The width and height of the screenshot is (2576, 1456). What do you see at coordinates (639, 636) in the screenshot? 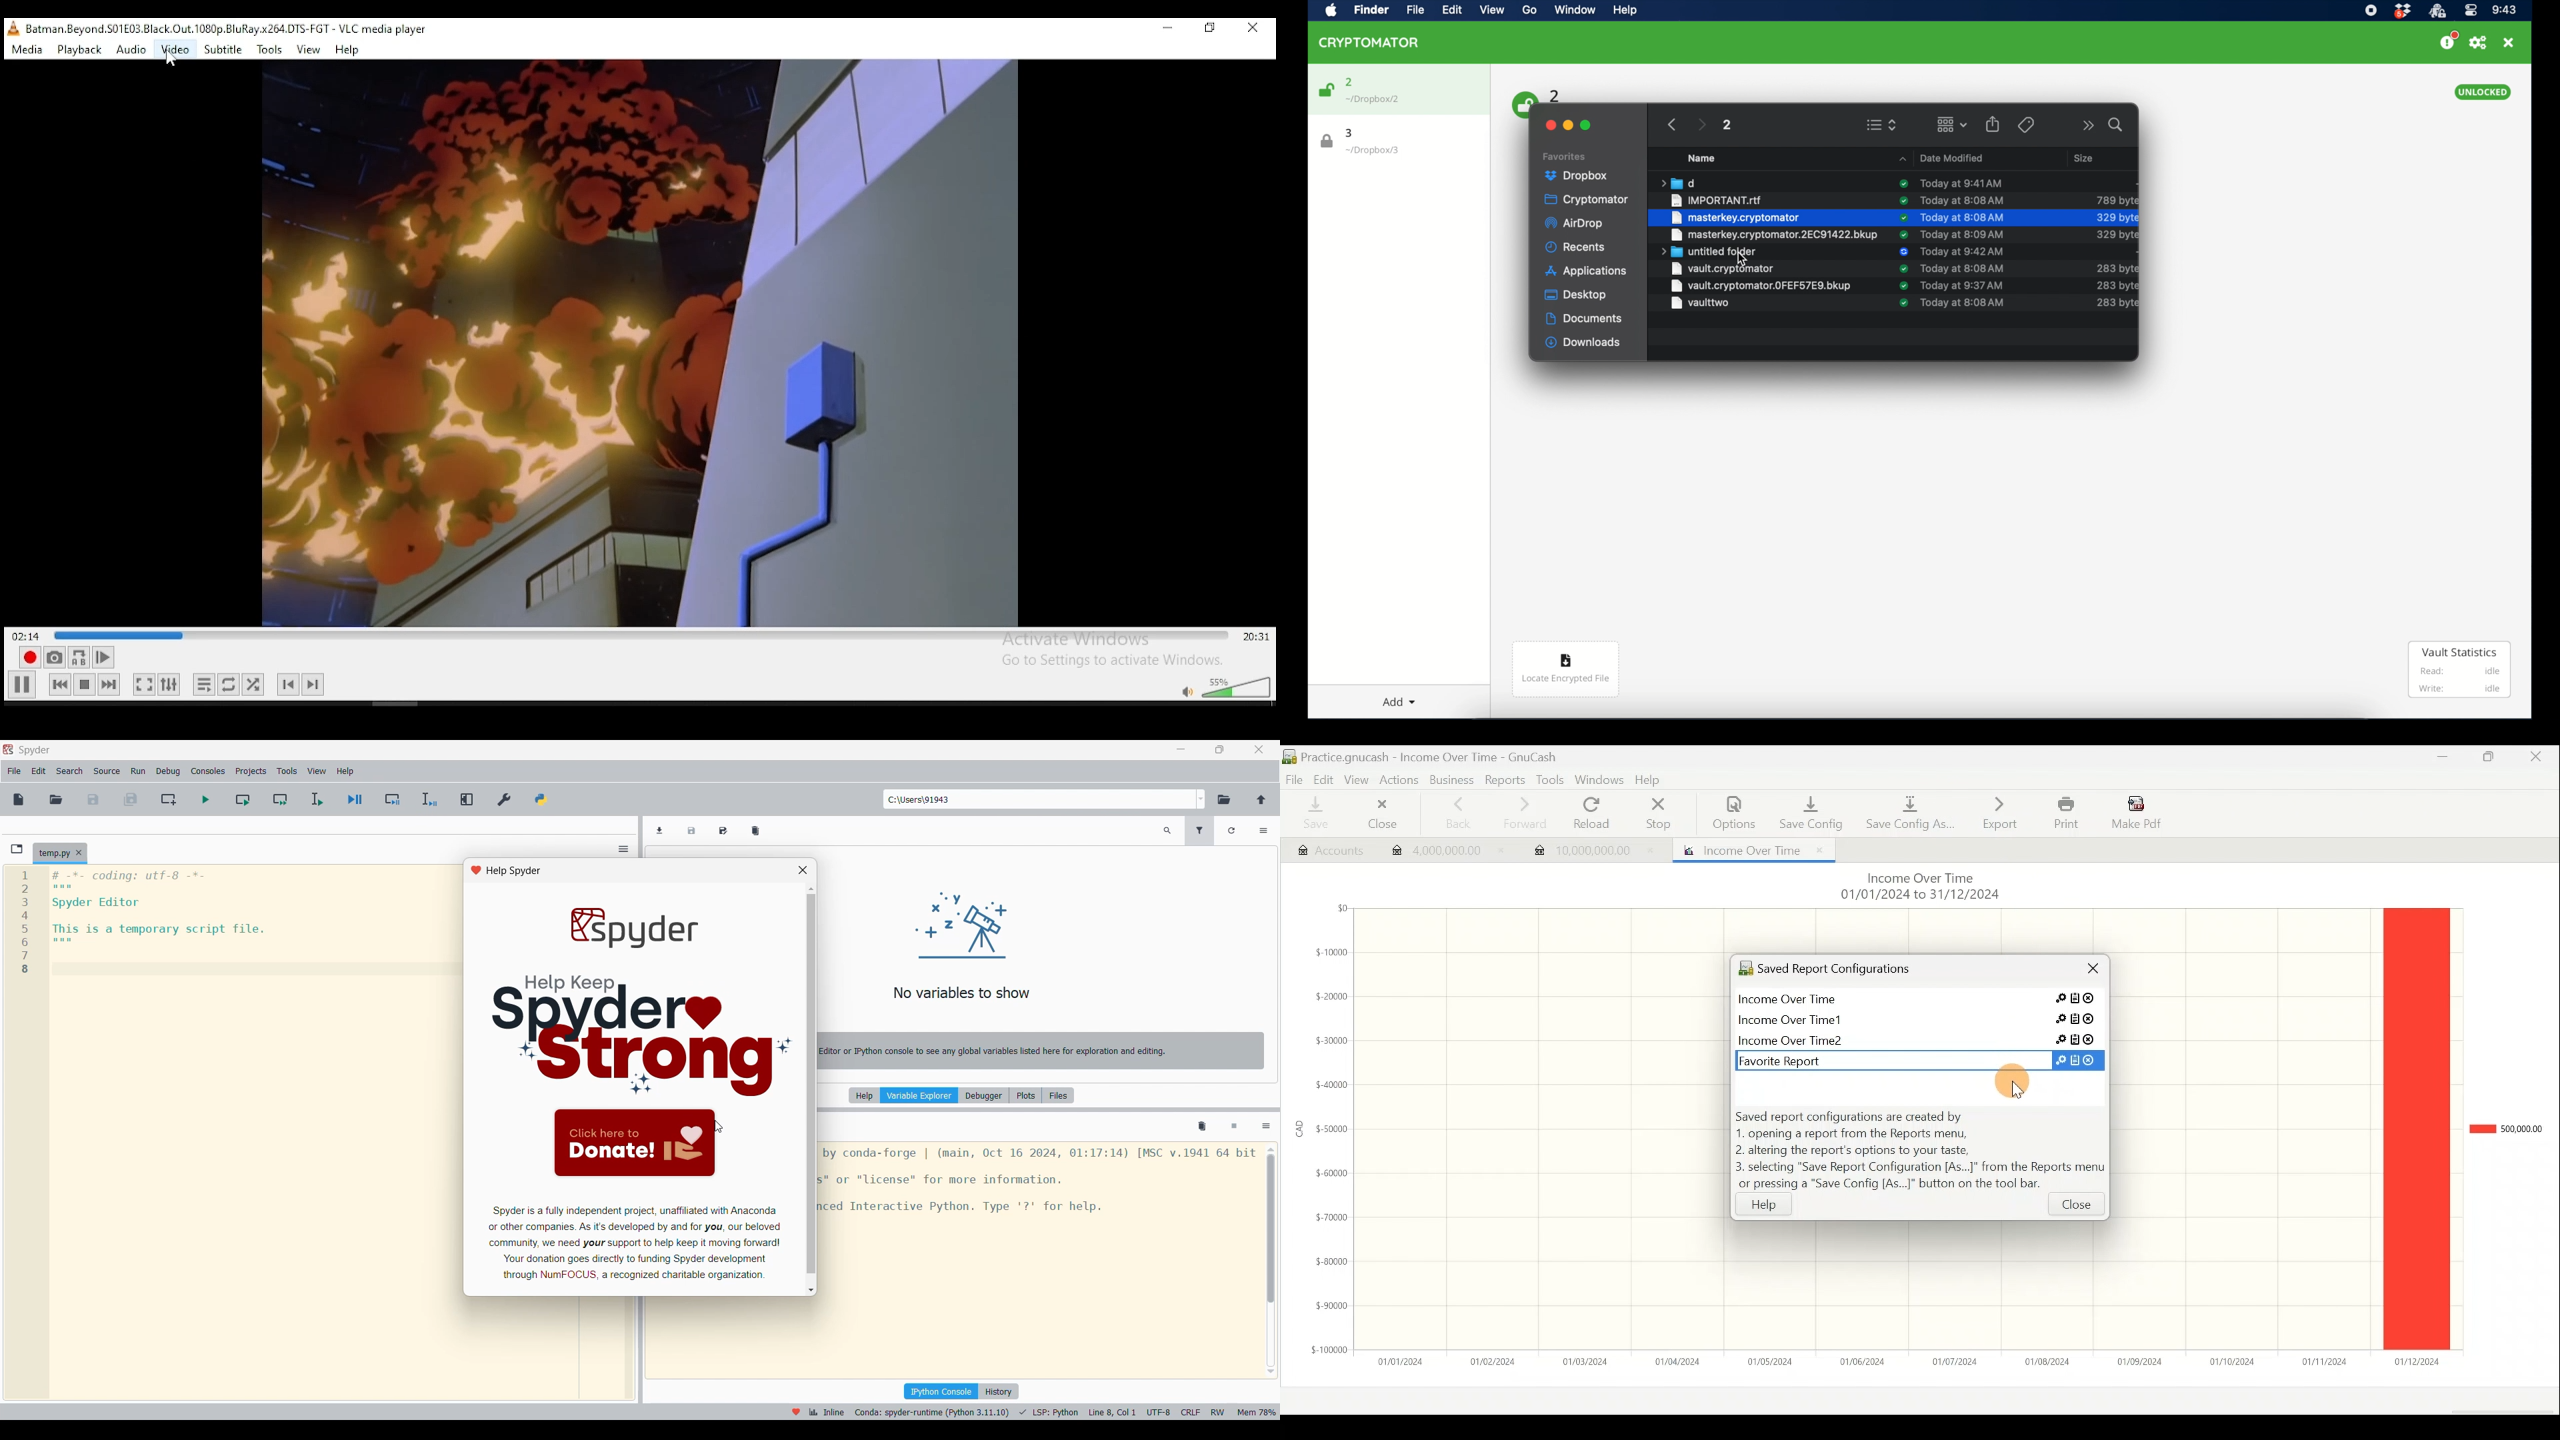
I see `seek bar` at bounding box center [639, 636].